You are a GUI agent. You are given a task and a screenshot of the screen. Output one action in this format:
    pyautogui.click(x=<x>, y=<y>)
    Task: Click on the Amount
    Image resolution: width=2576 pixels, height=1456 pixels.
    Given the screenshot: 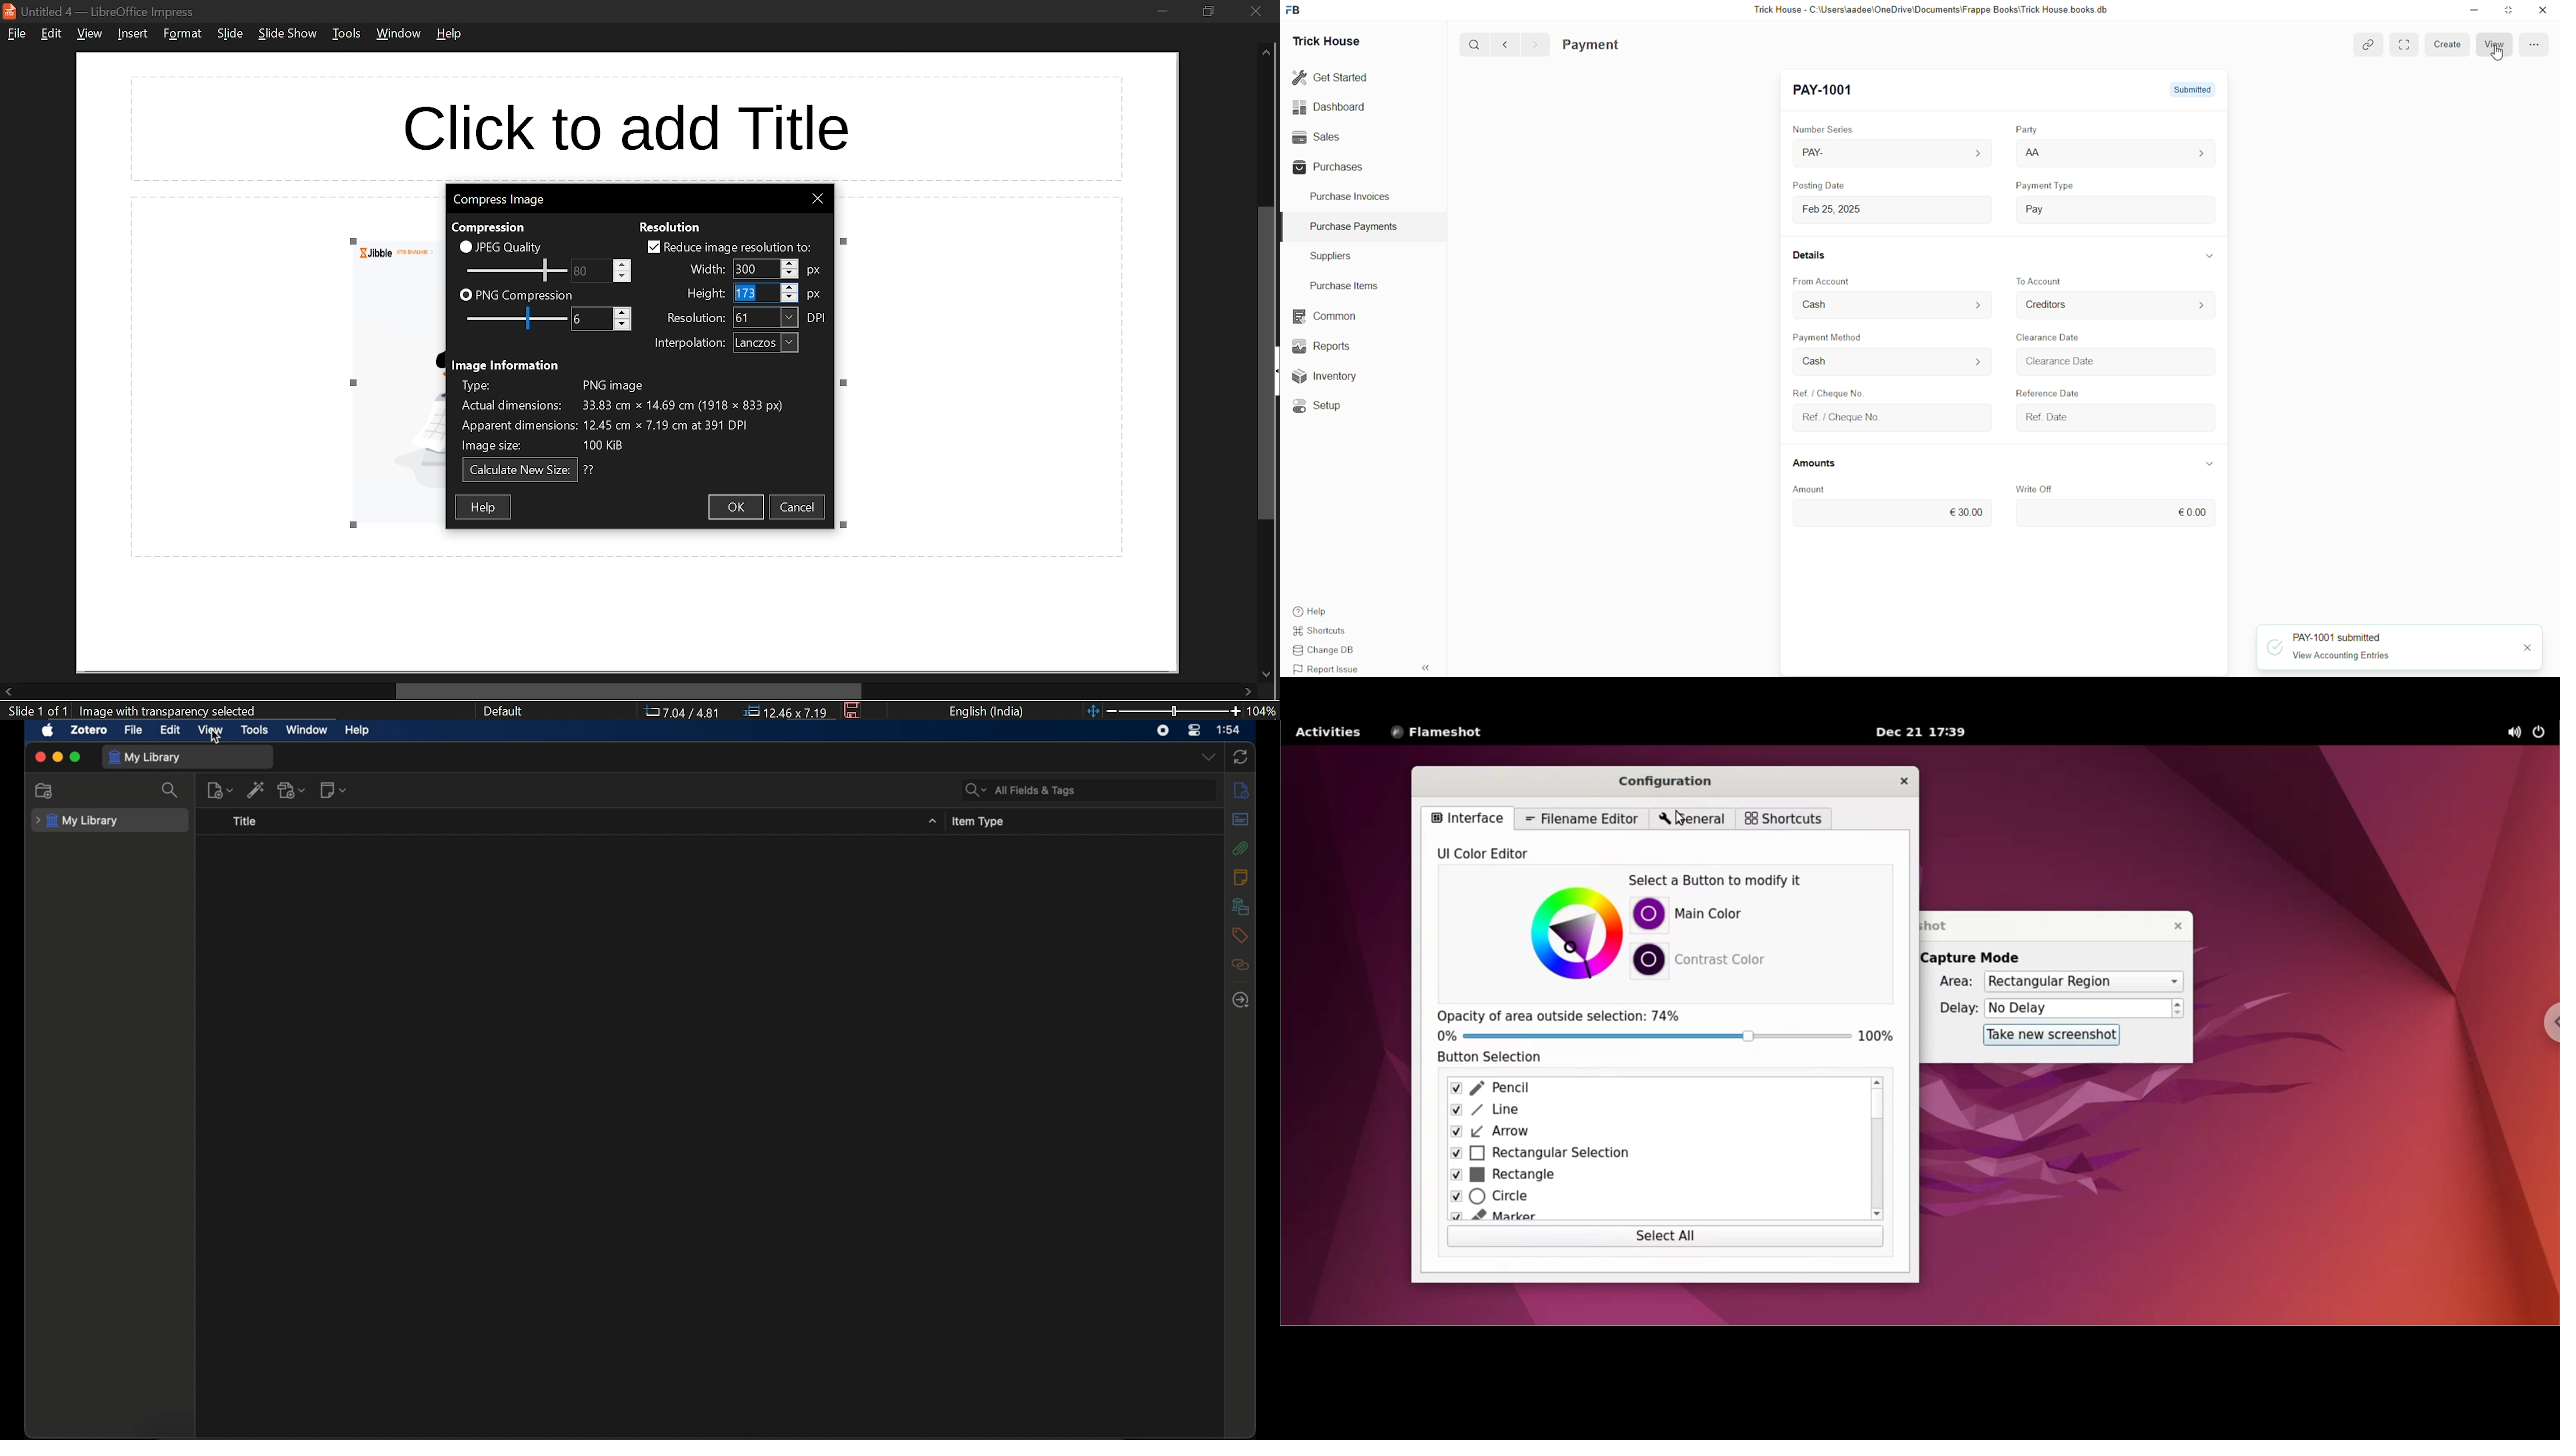 What is the action you would take?
    pyautogui.click(x=1823, y=487)
    